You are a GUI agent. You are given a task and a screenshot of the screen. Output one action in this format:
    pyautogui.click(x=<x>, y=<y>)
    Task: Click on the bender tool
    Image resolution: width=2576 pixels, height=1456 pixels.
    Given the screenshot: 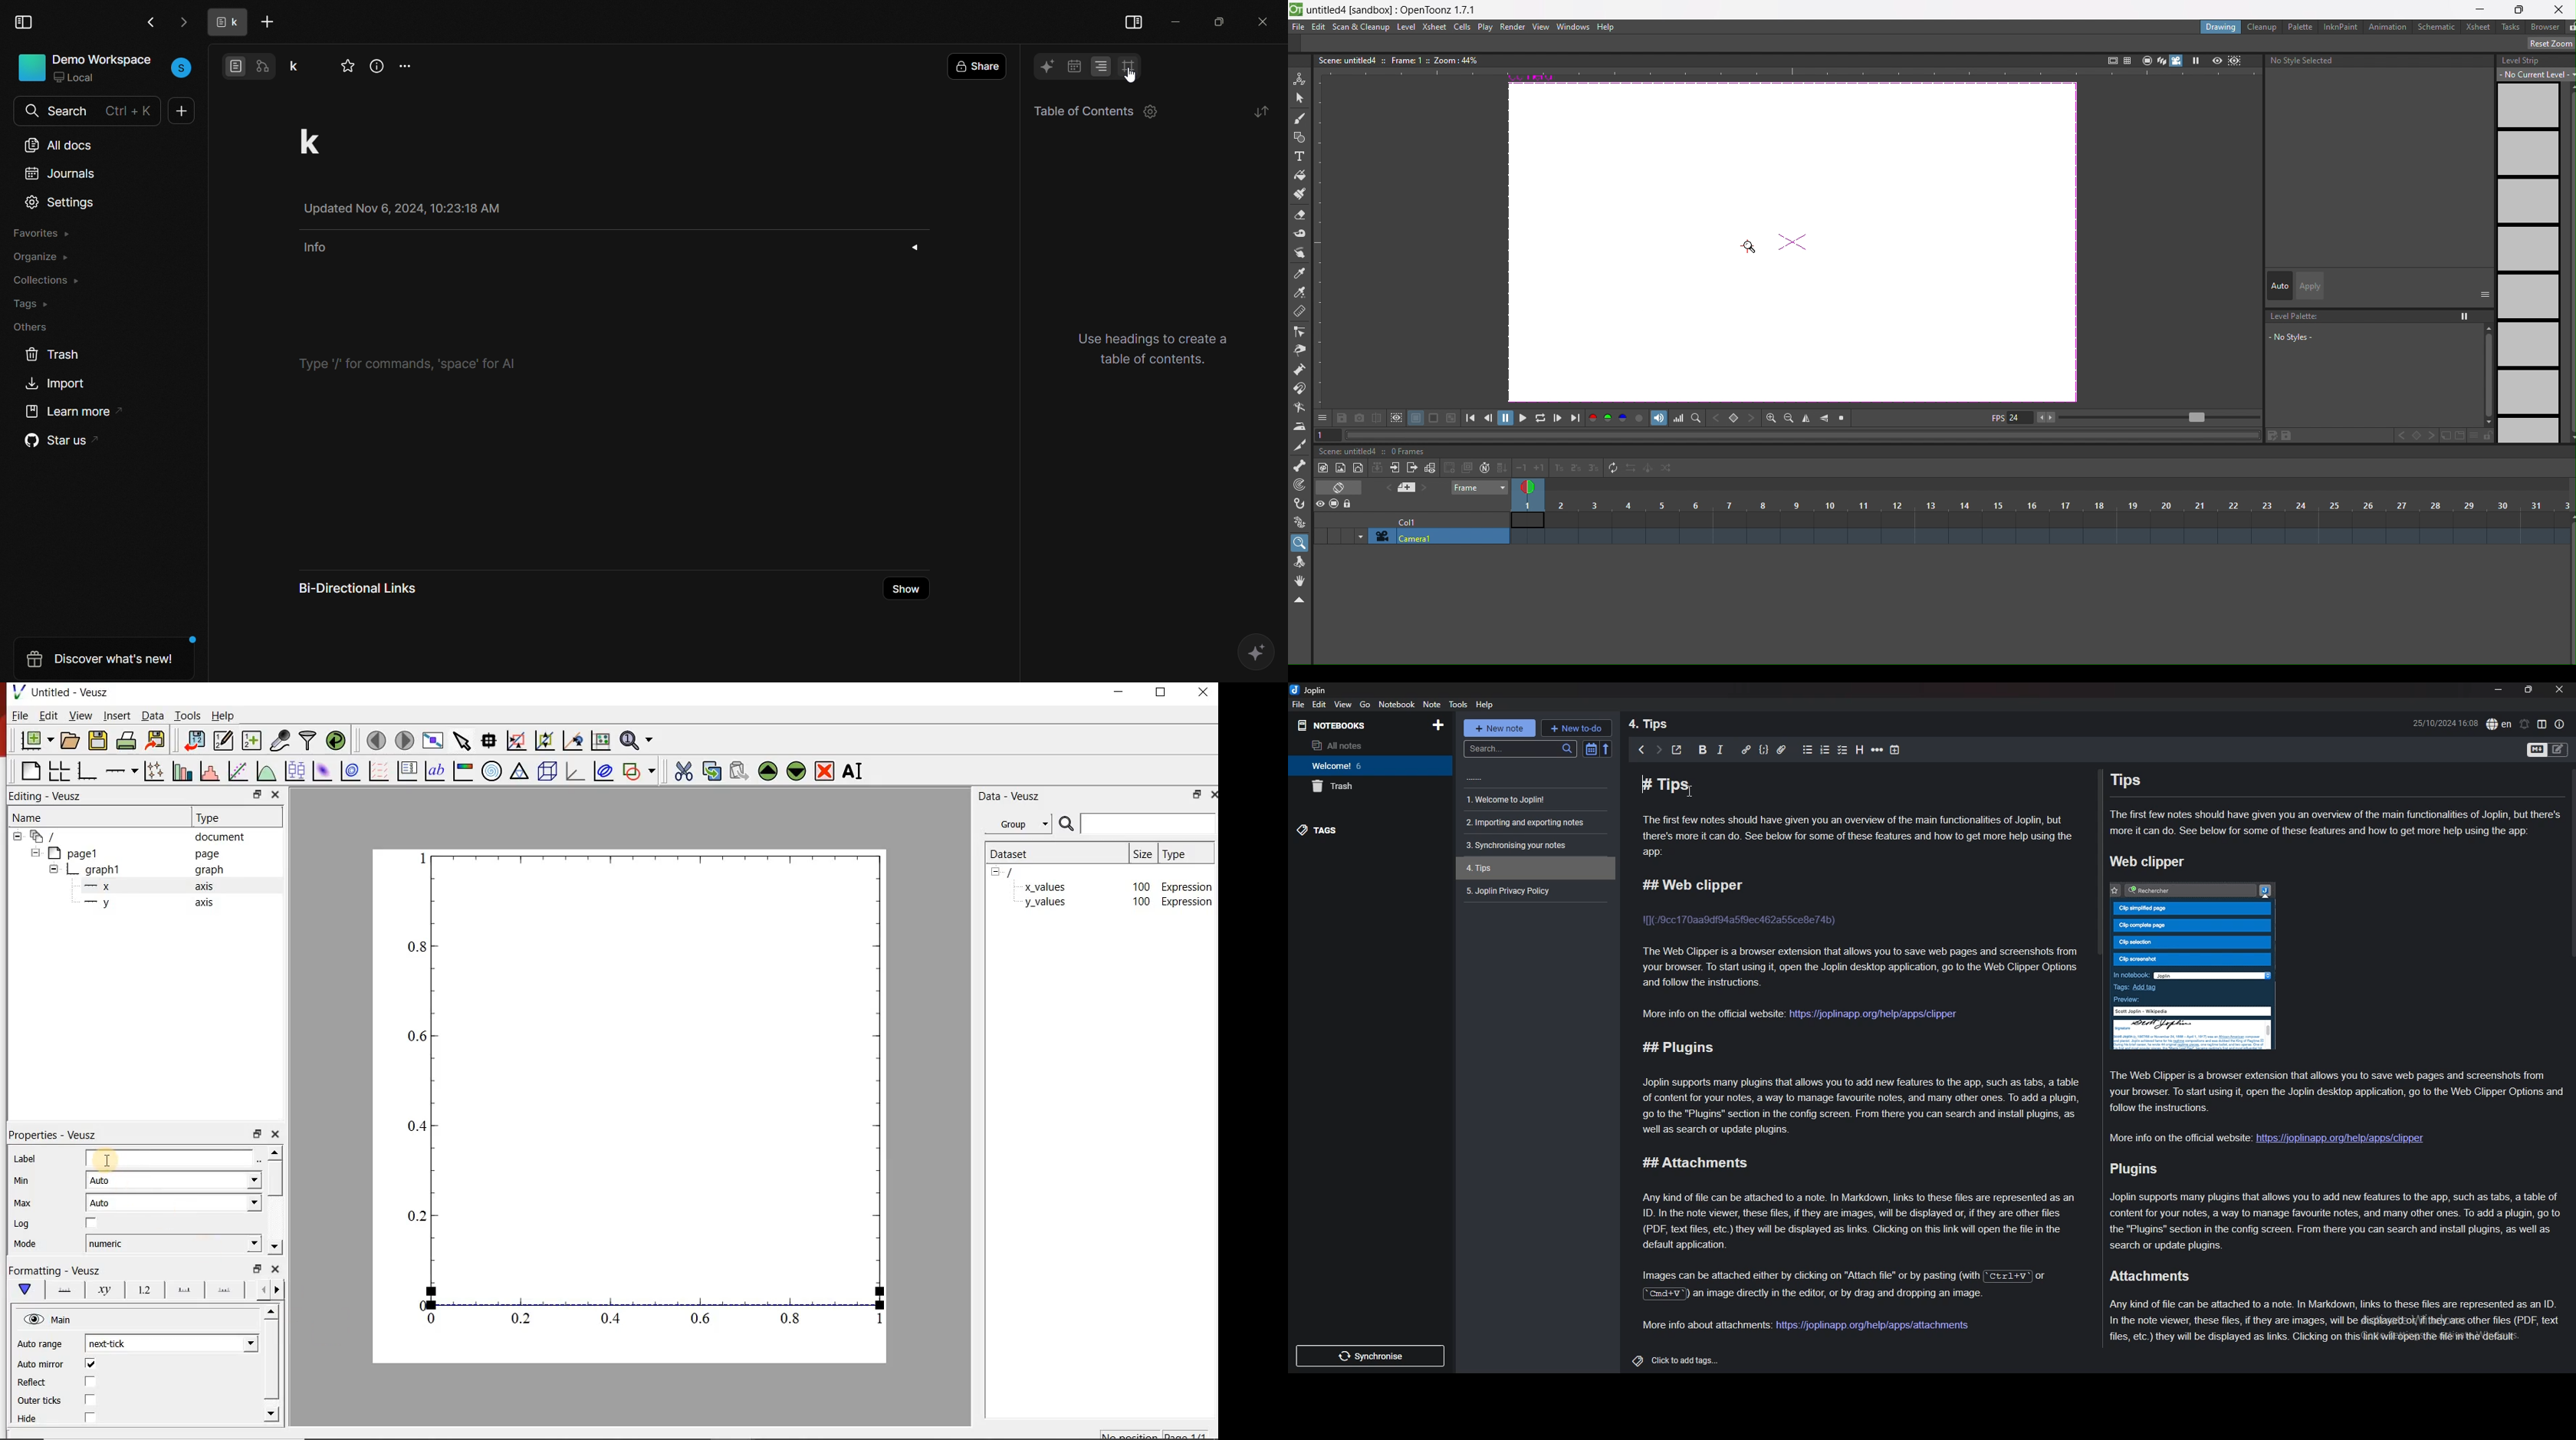 What is the action you would take?
    pyautogui.click(x=1302, y=407)
    